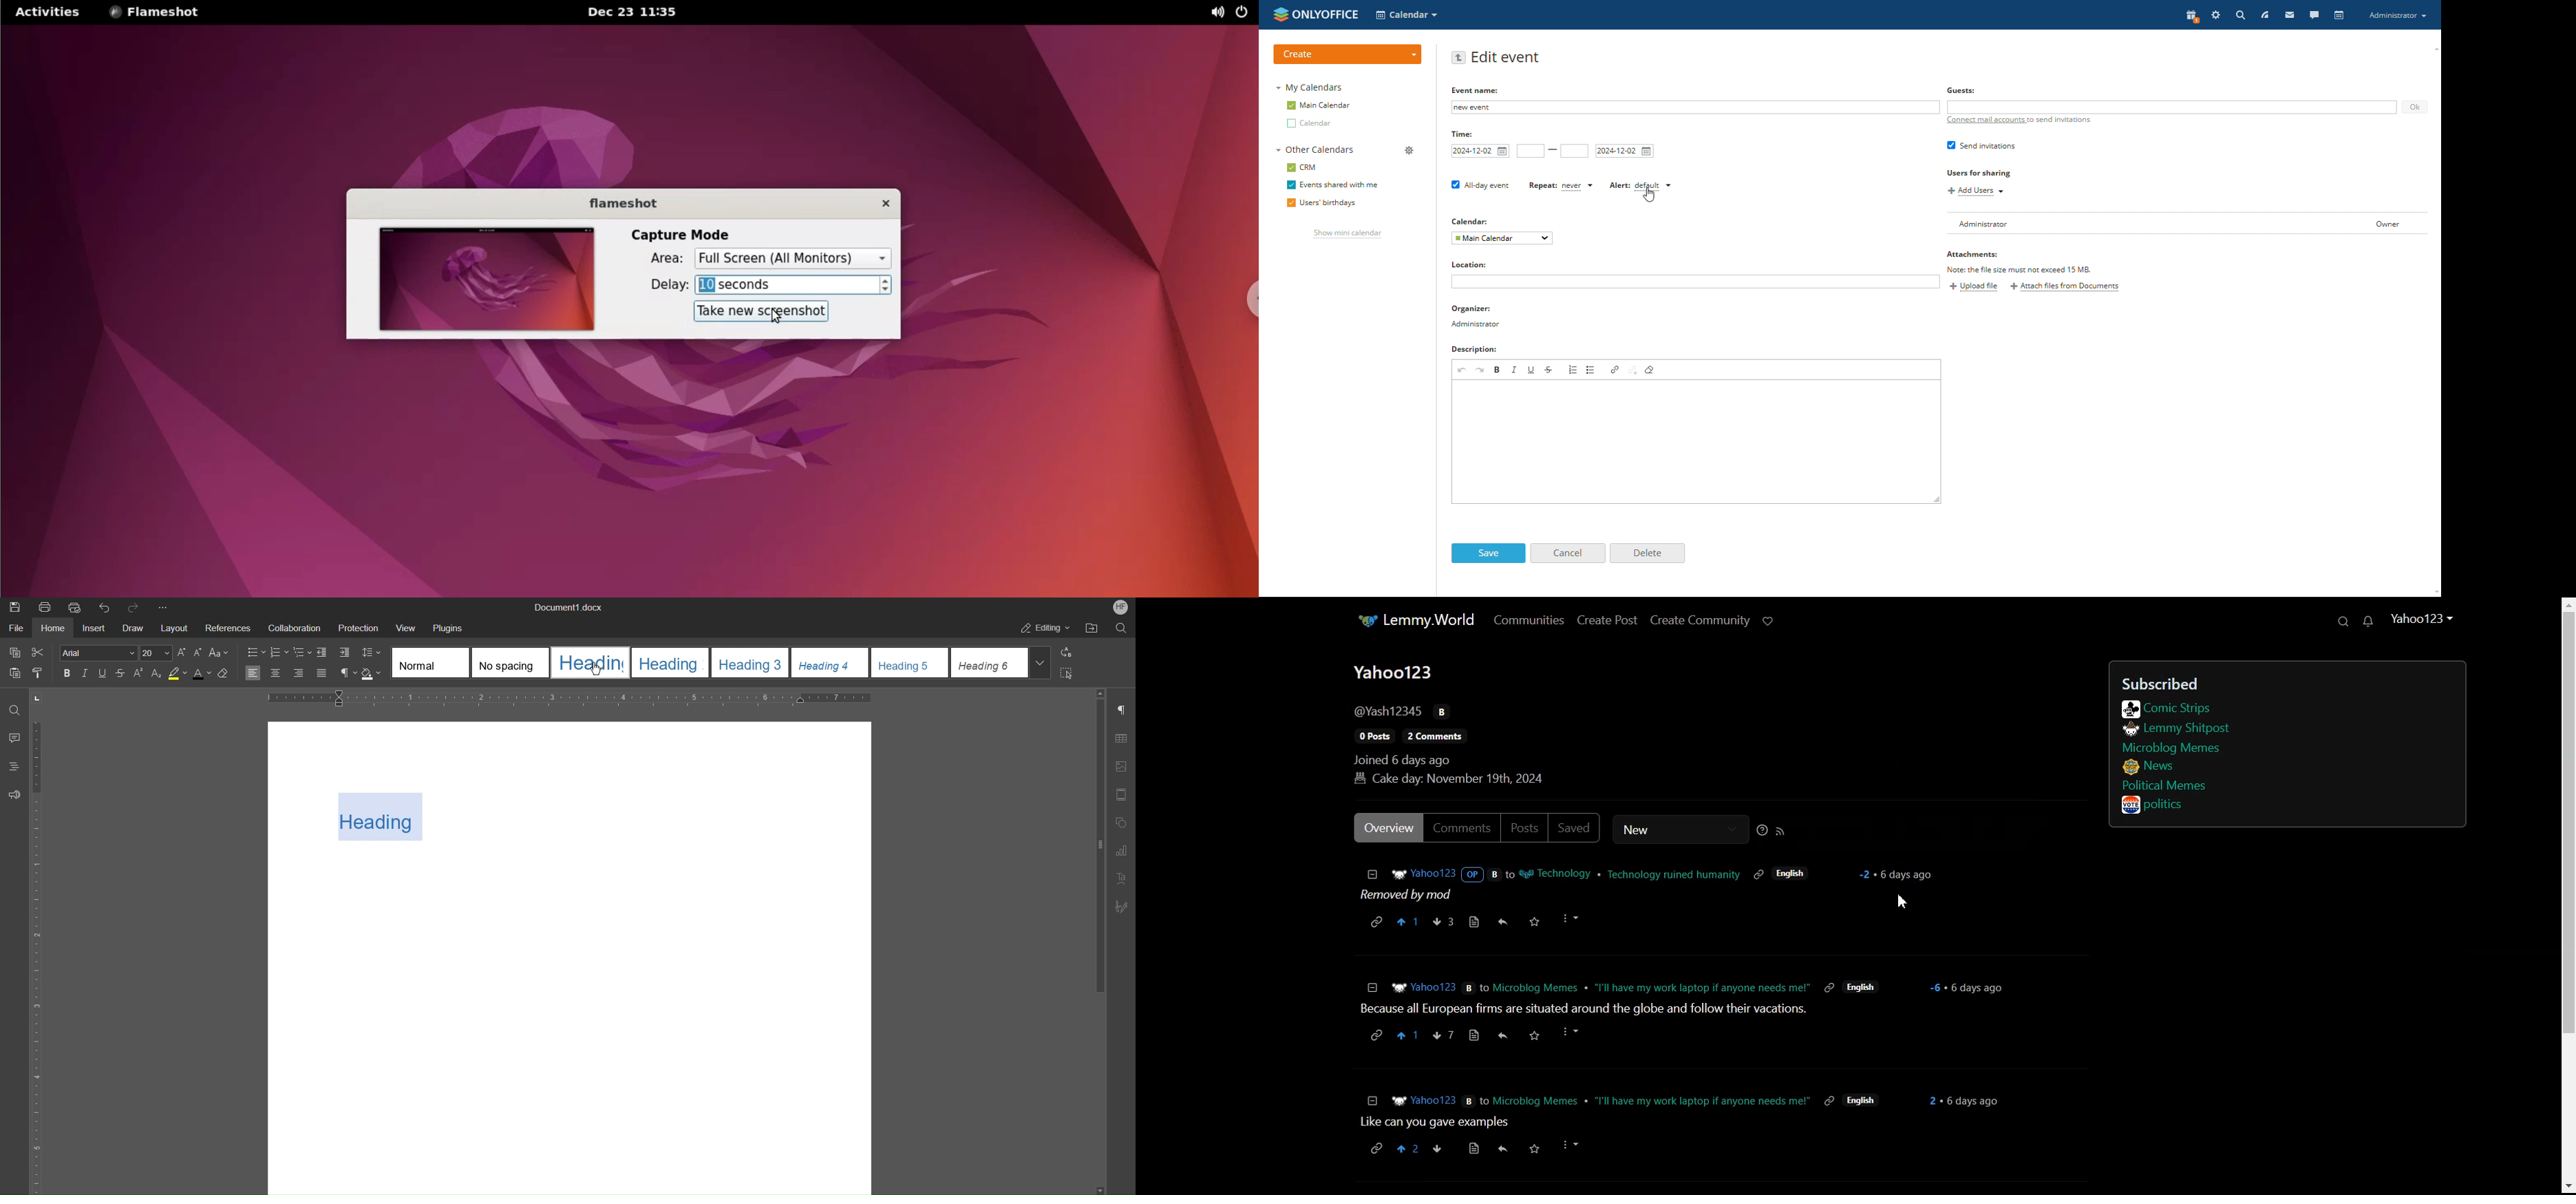 This screenshot has width=2576, height=1204. What do you see at coordinates (1531, 150) in the screenshot?
I see `start time` at bounding box center [1531, 150].